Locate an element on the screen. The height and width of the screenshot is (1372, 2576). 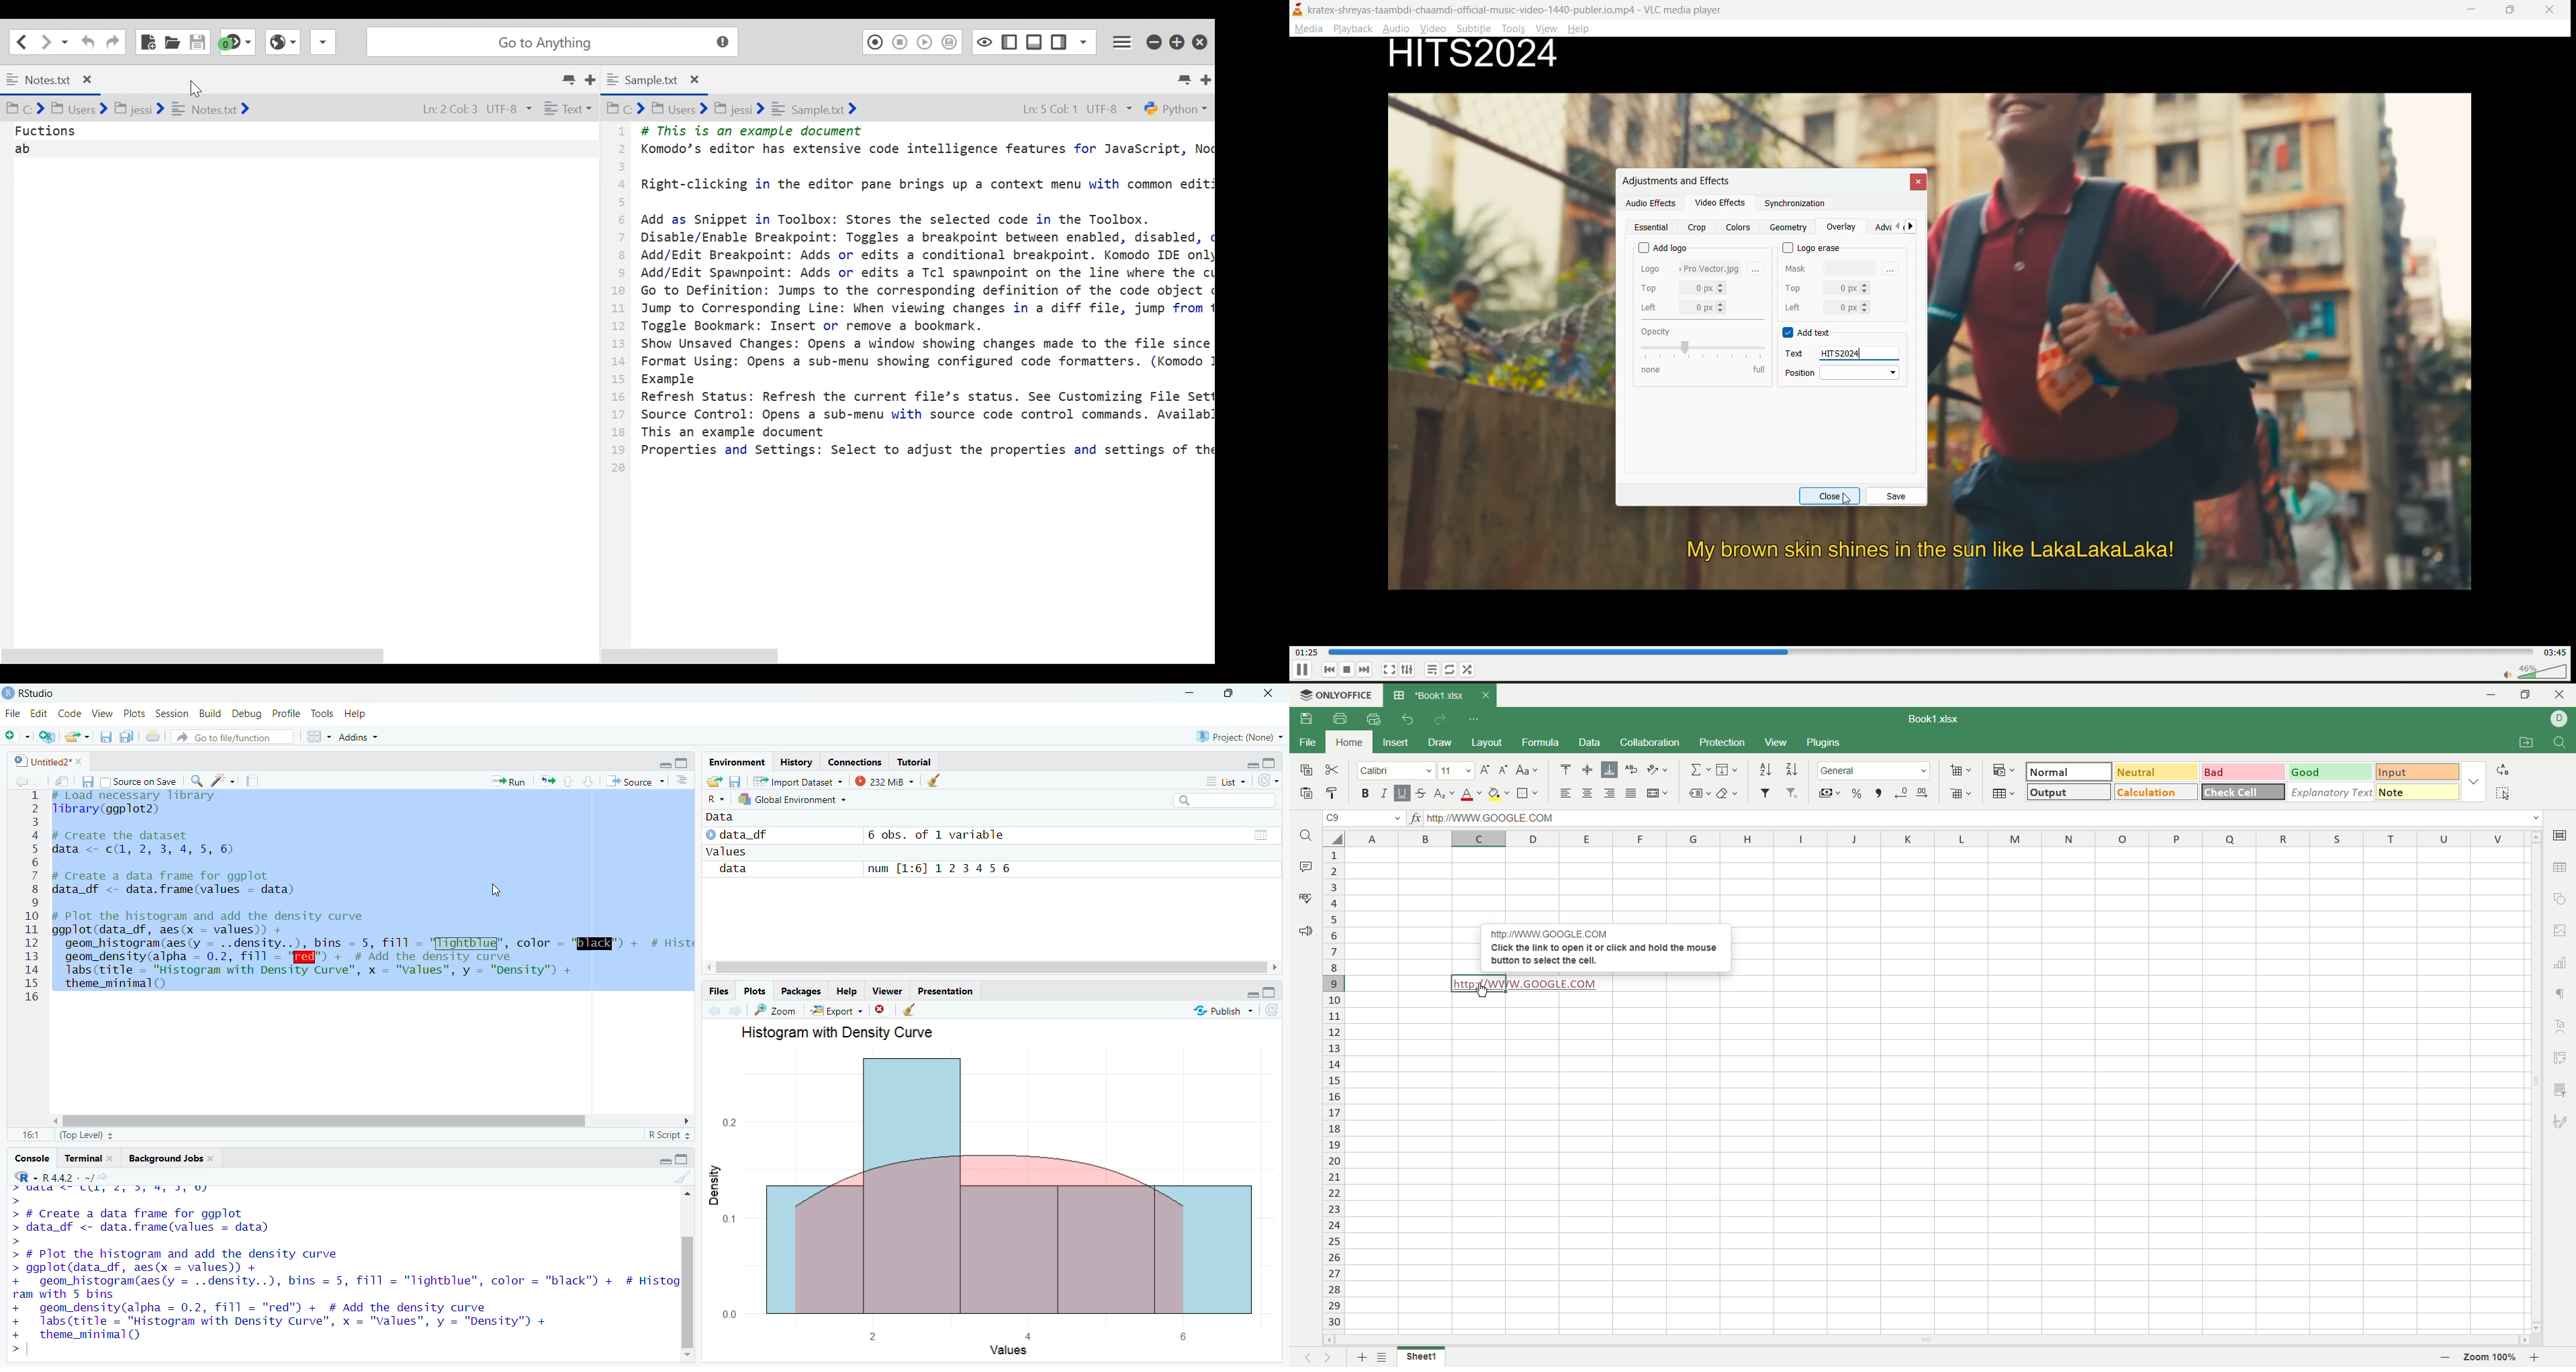
move left is located at coordinates (59, 1119).